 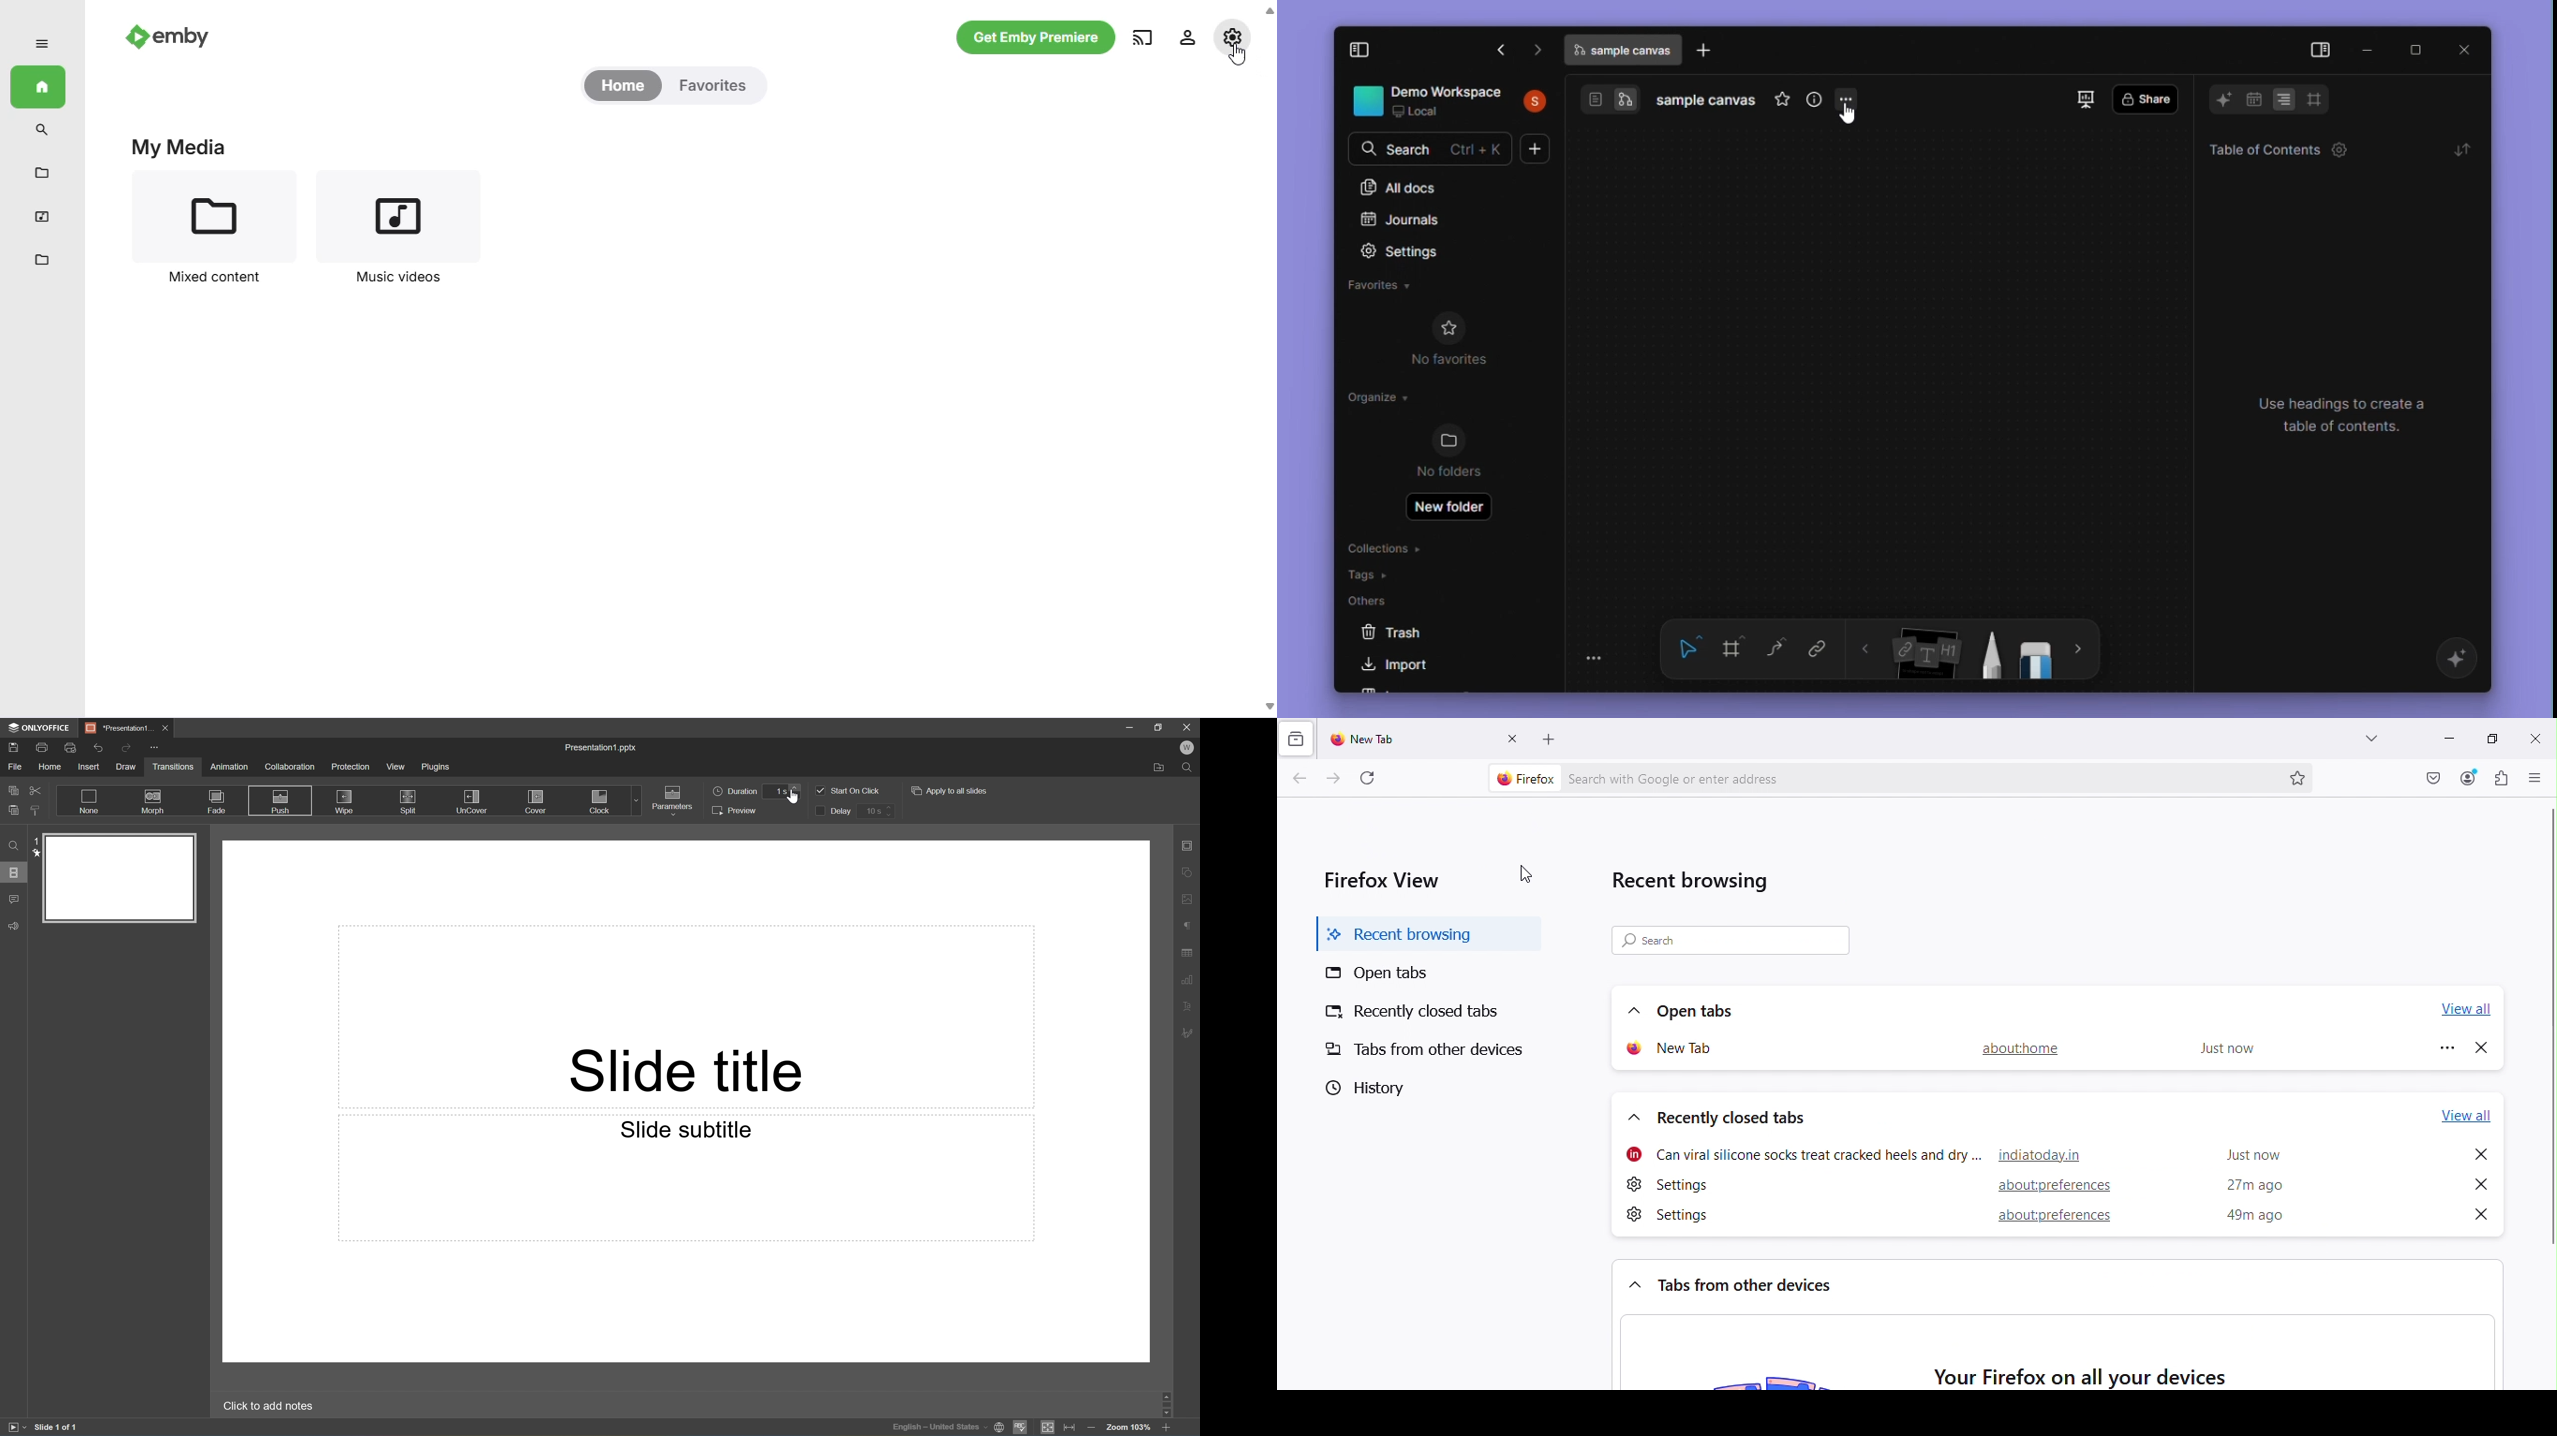 What do you see at coordinates (16, 767) in the screenshot?
I see `File` at bounding box center [16, 767].